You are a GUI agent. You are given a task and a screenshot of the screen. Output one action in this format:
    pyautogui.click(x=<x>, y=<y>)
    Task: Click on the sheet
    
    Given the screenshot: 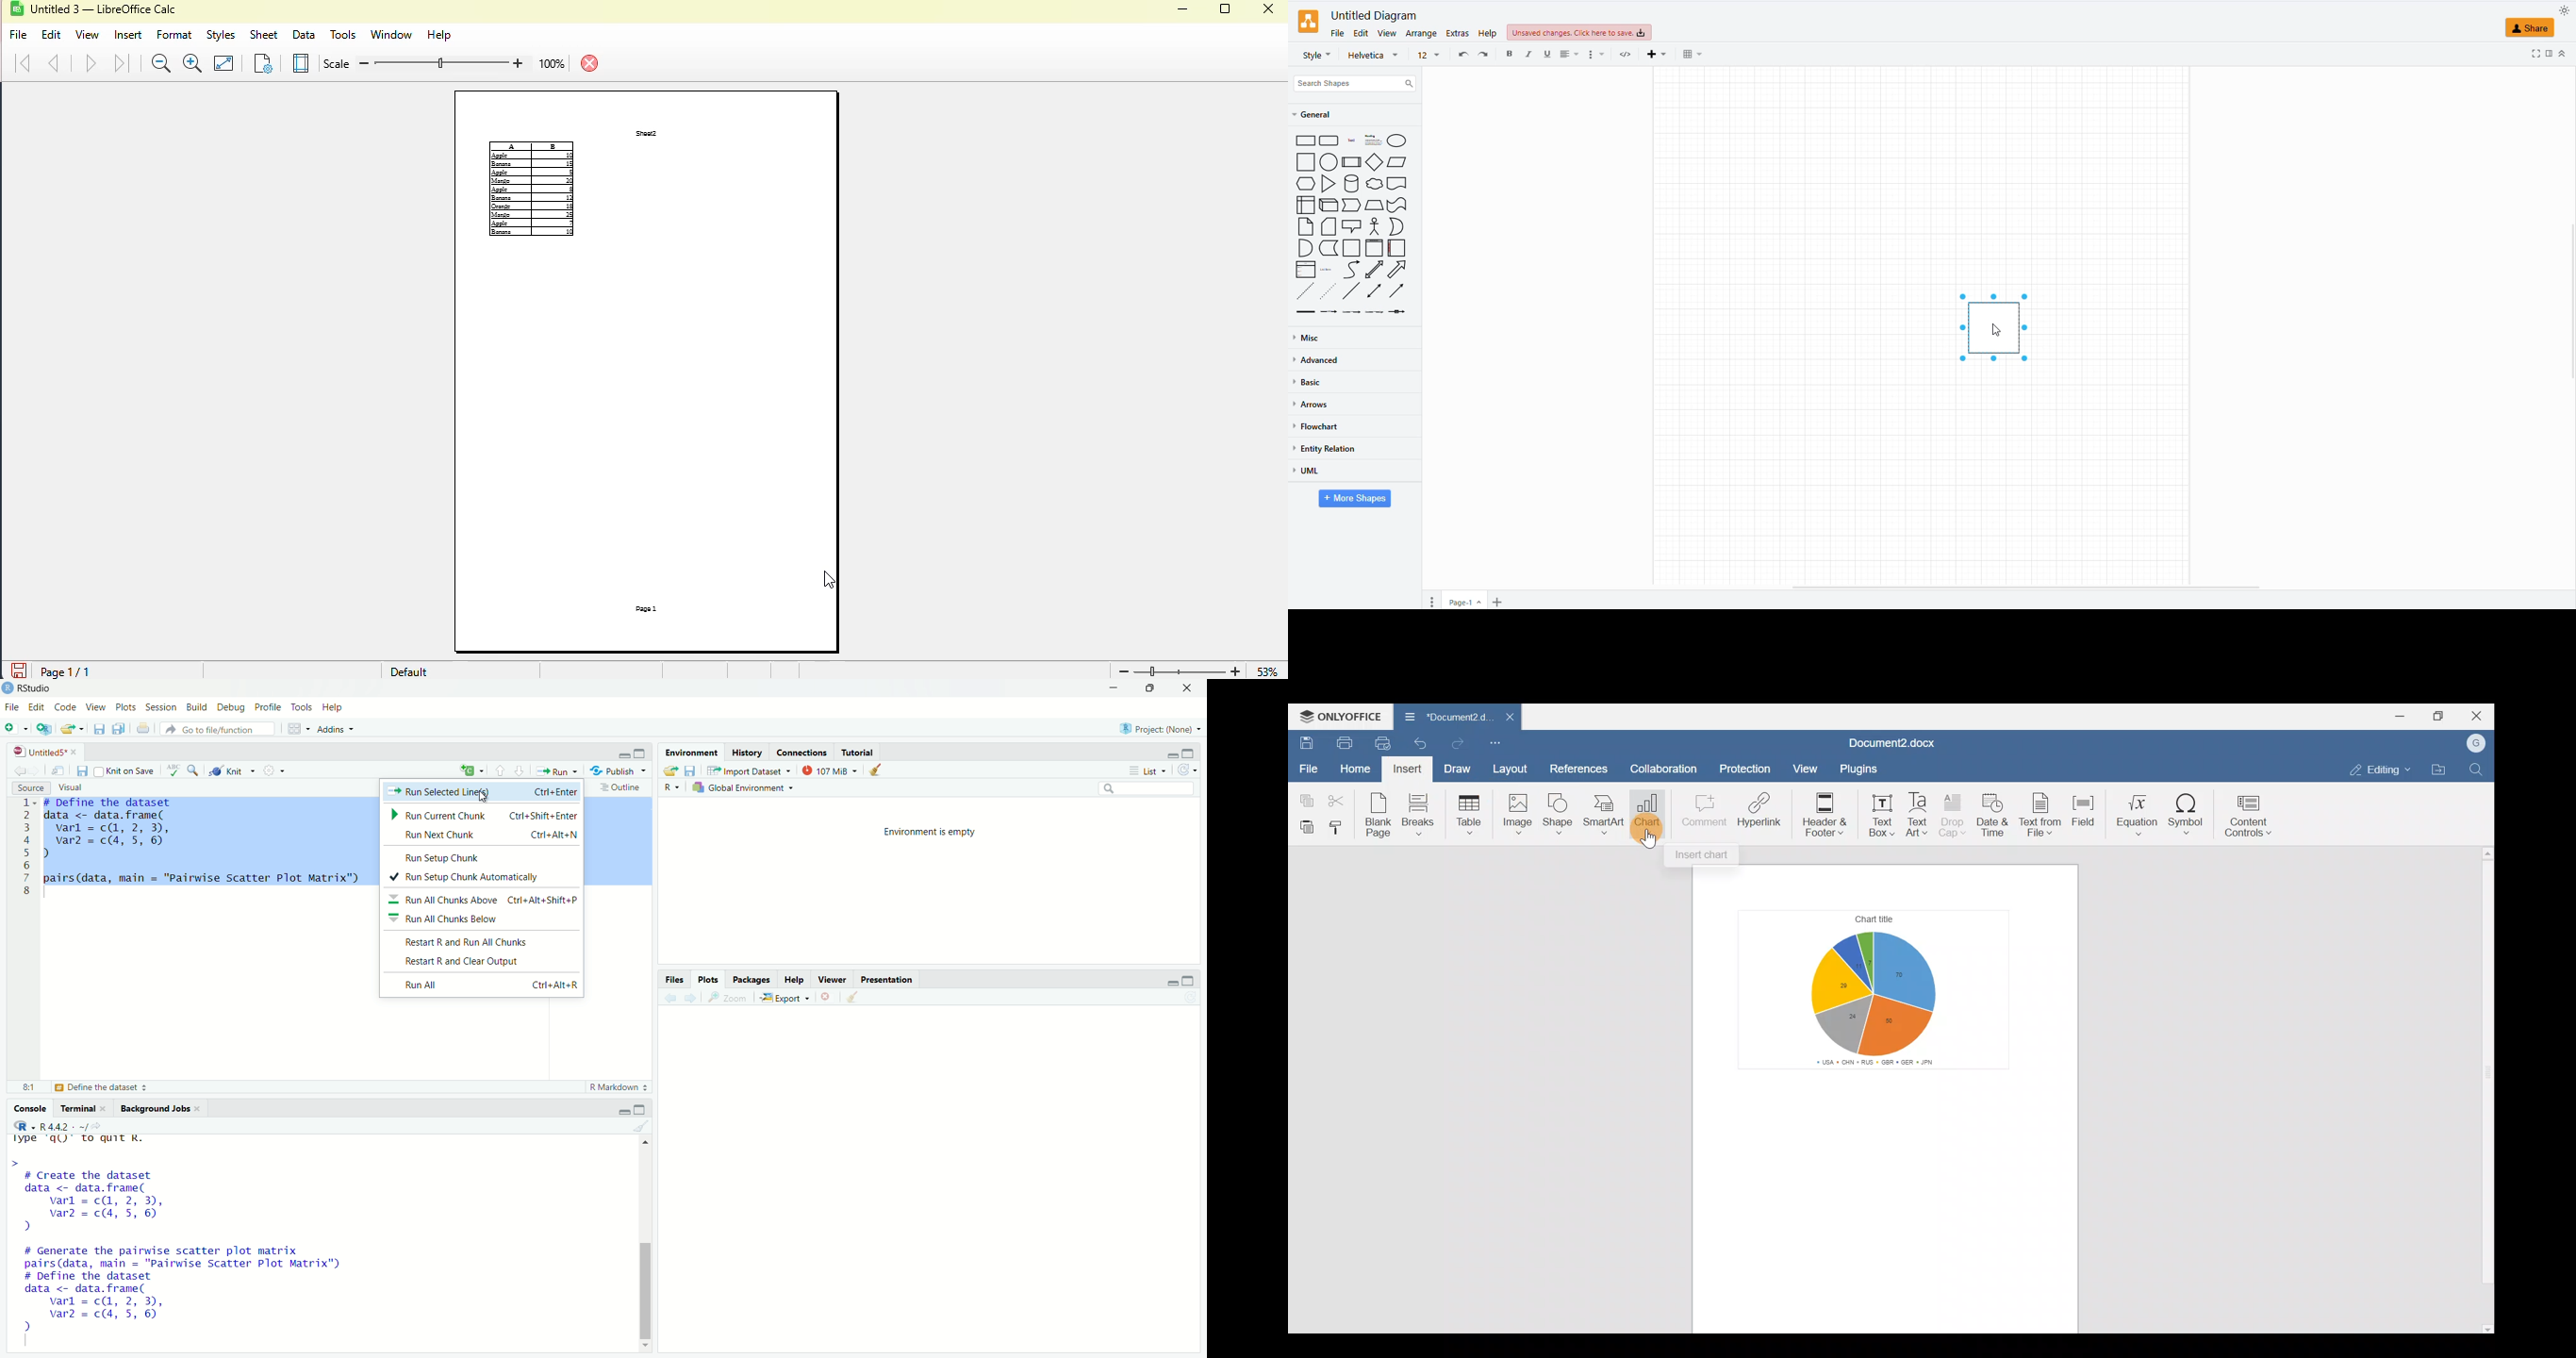 What is the action you would take?
    pyautogui.click(x=264, y=35)
    